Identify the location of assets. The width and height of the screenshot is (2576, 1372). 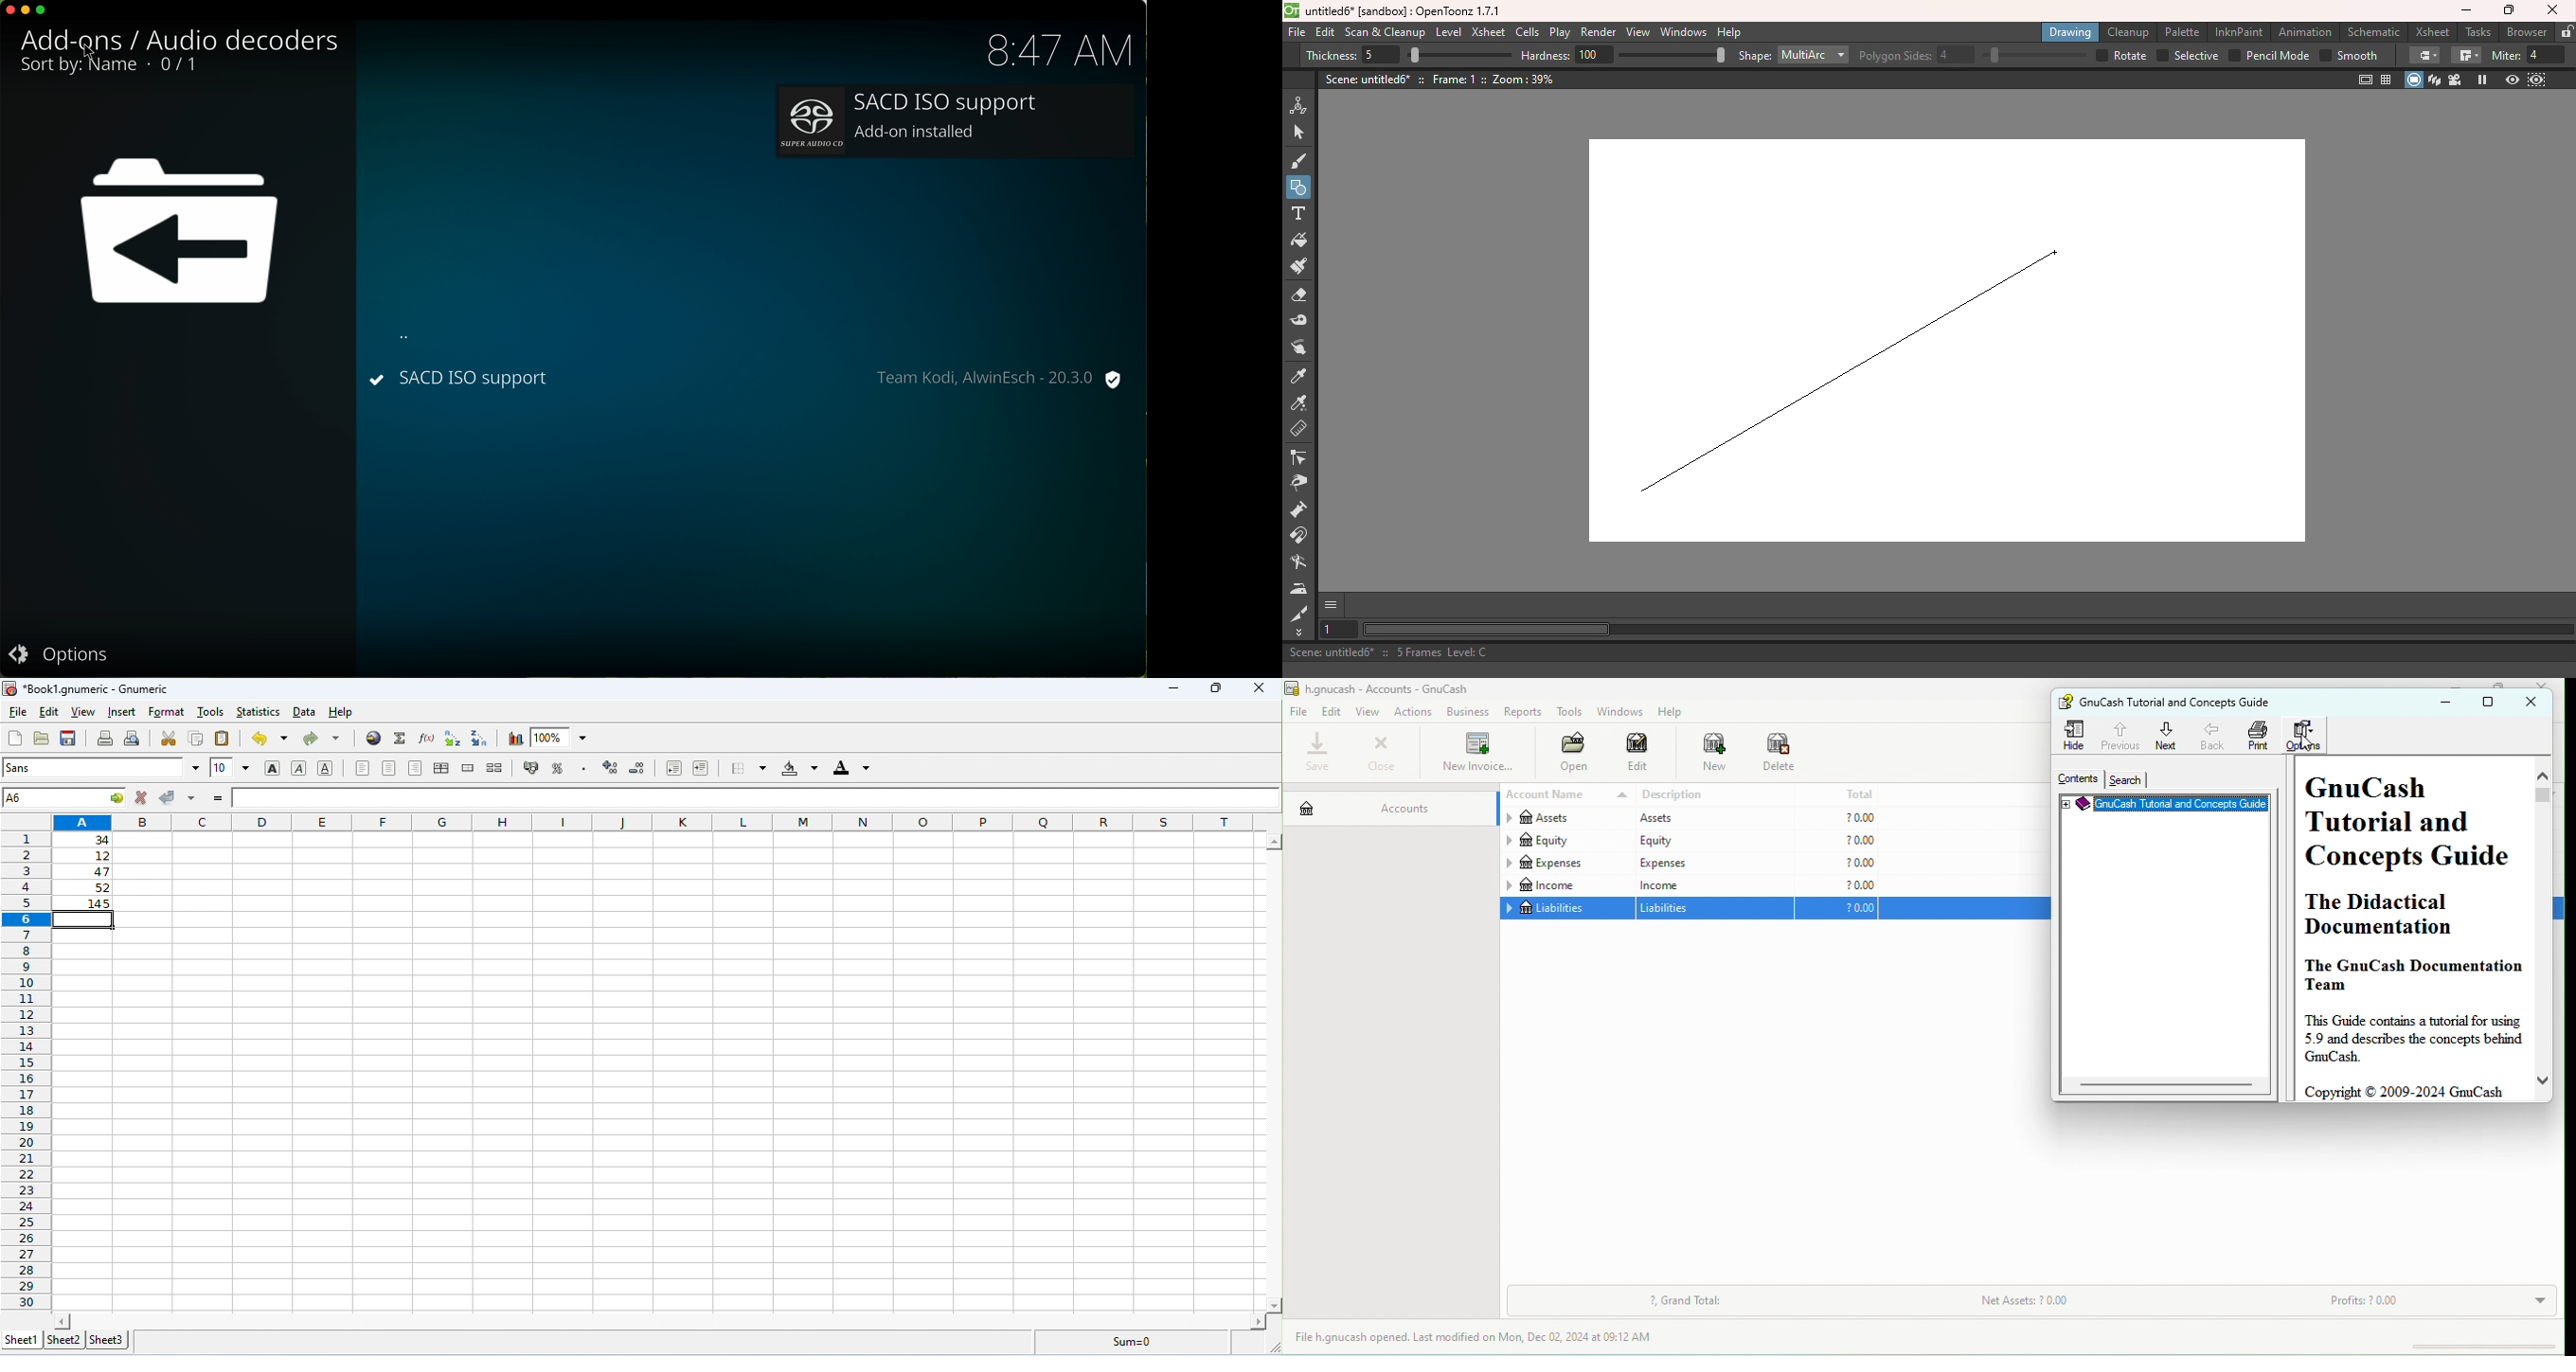
(1564, 820).